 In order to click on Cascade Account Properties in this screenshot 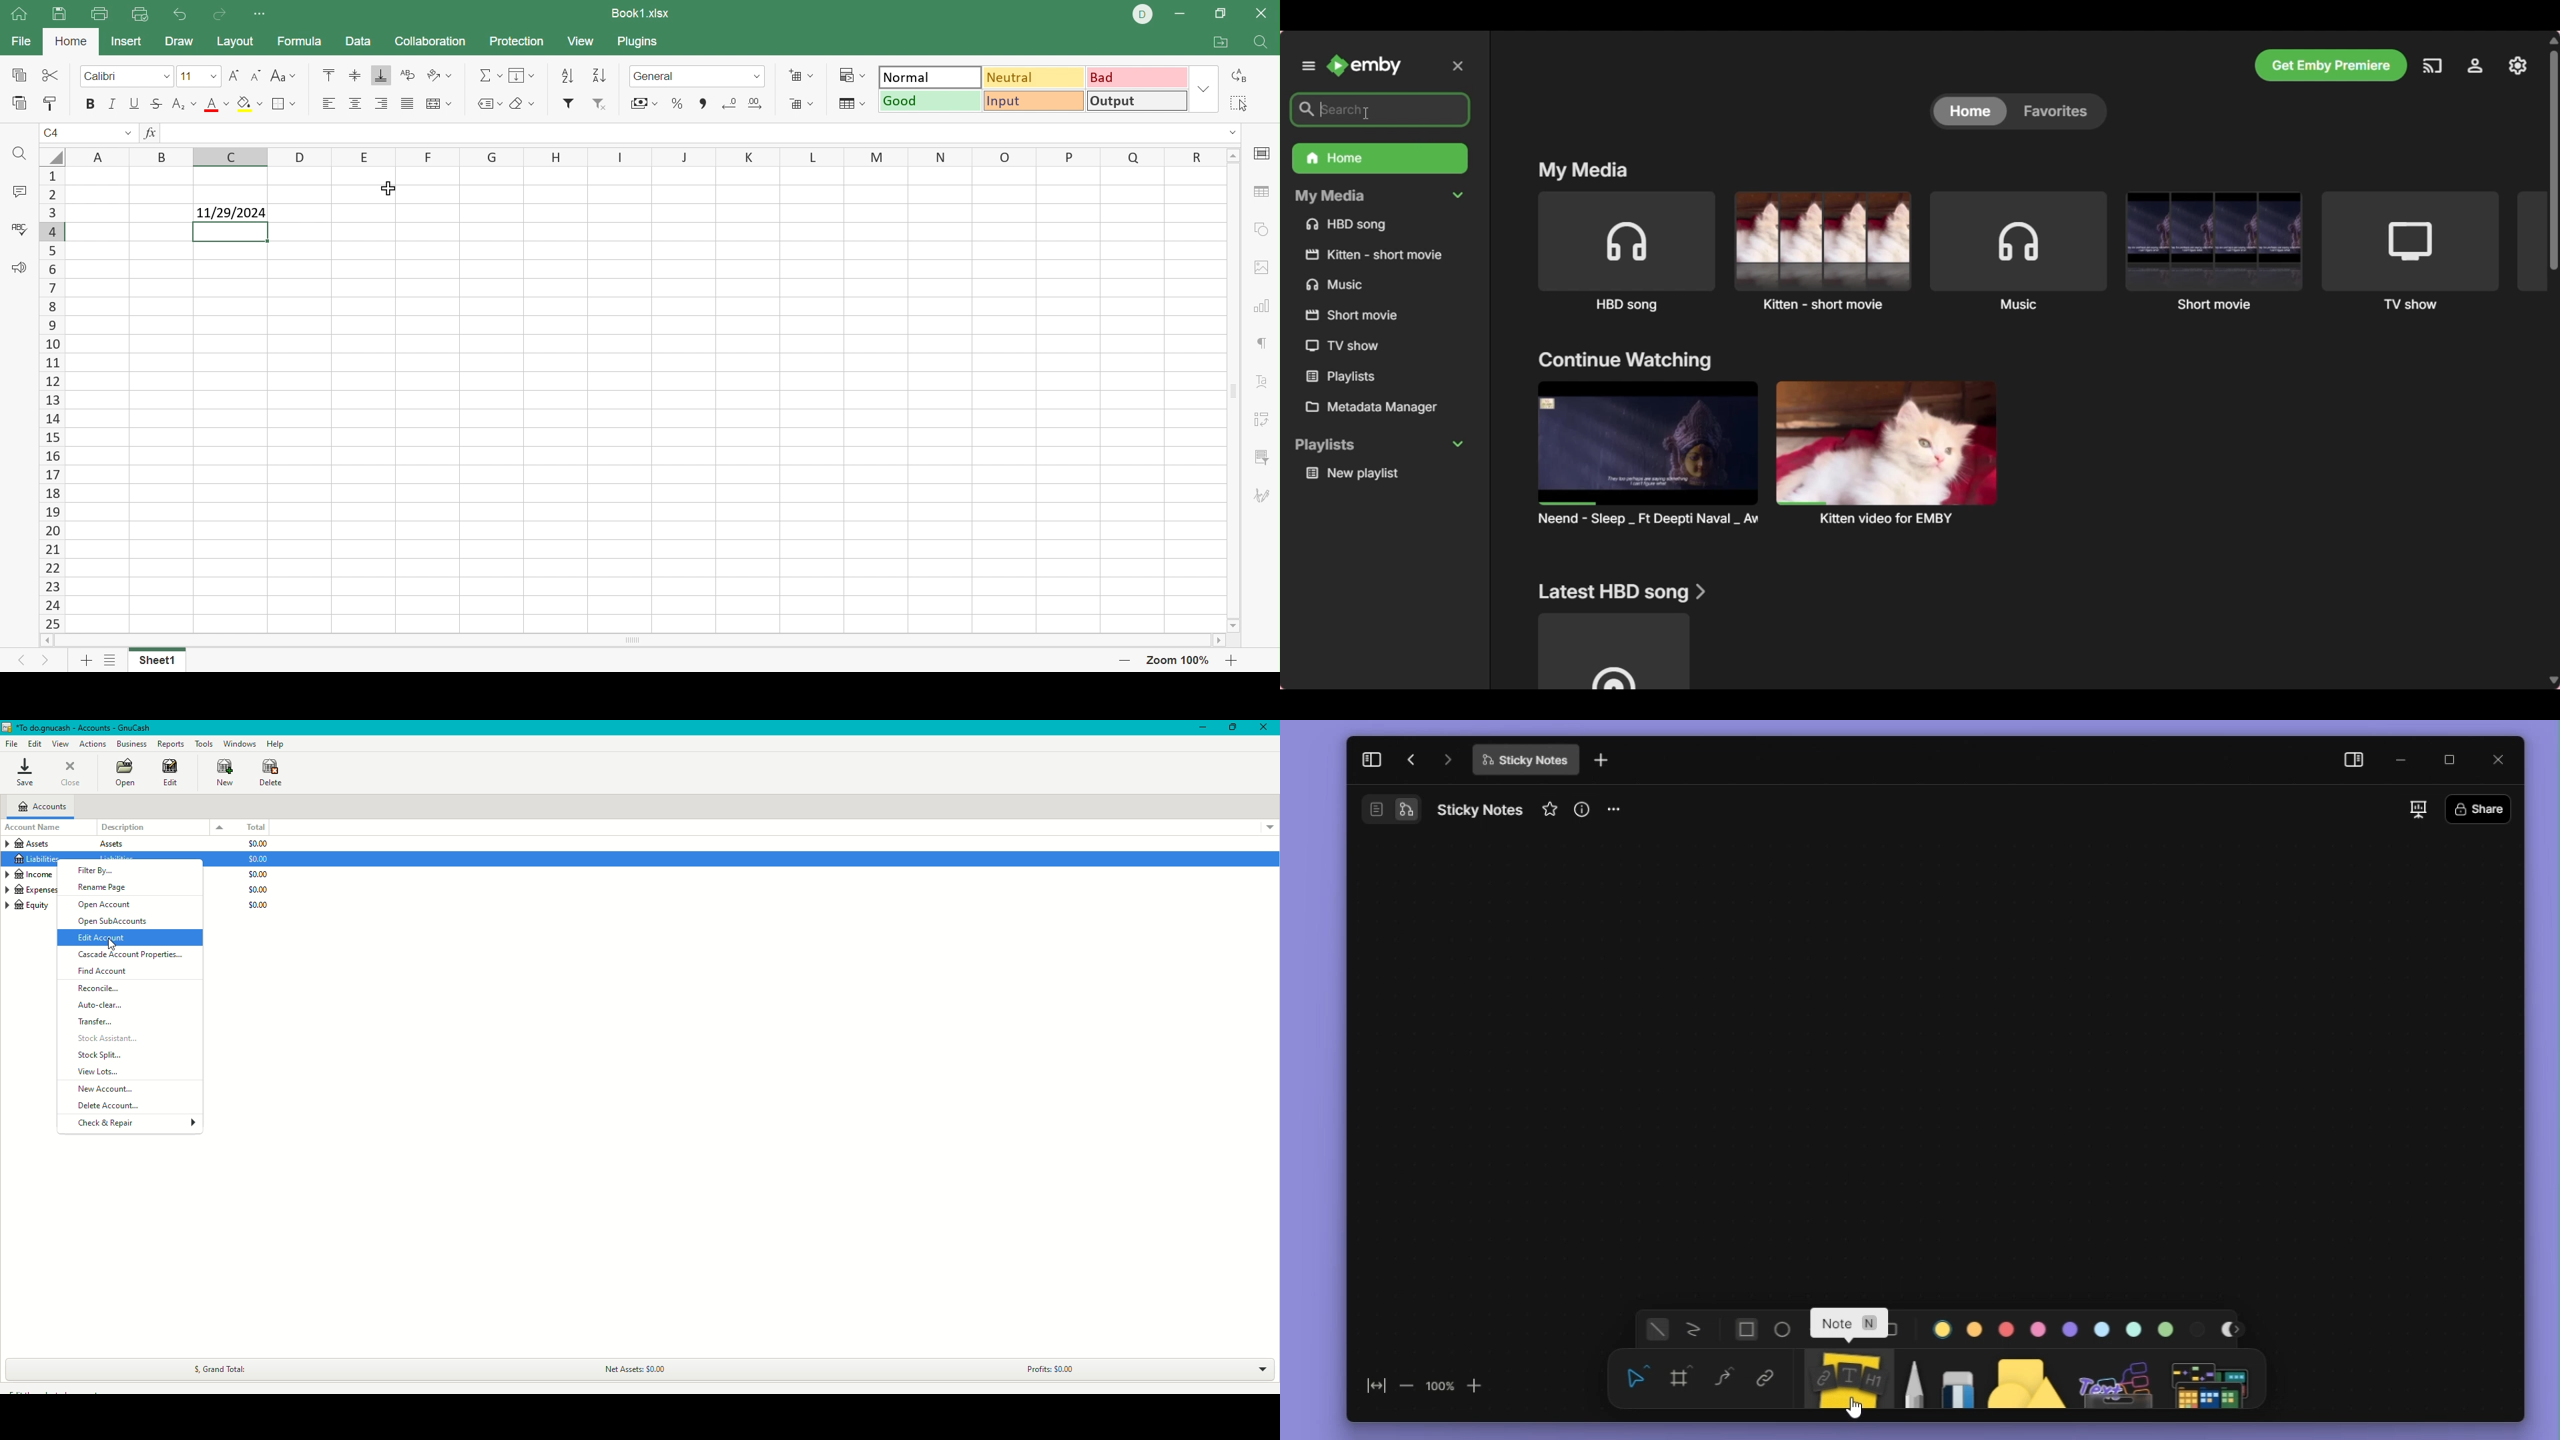, I will do `click(130, 956)`.